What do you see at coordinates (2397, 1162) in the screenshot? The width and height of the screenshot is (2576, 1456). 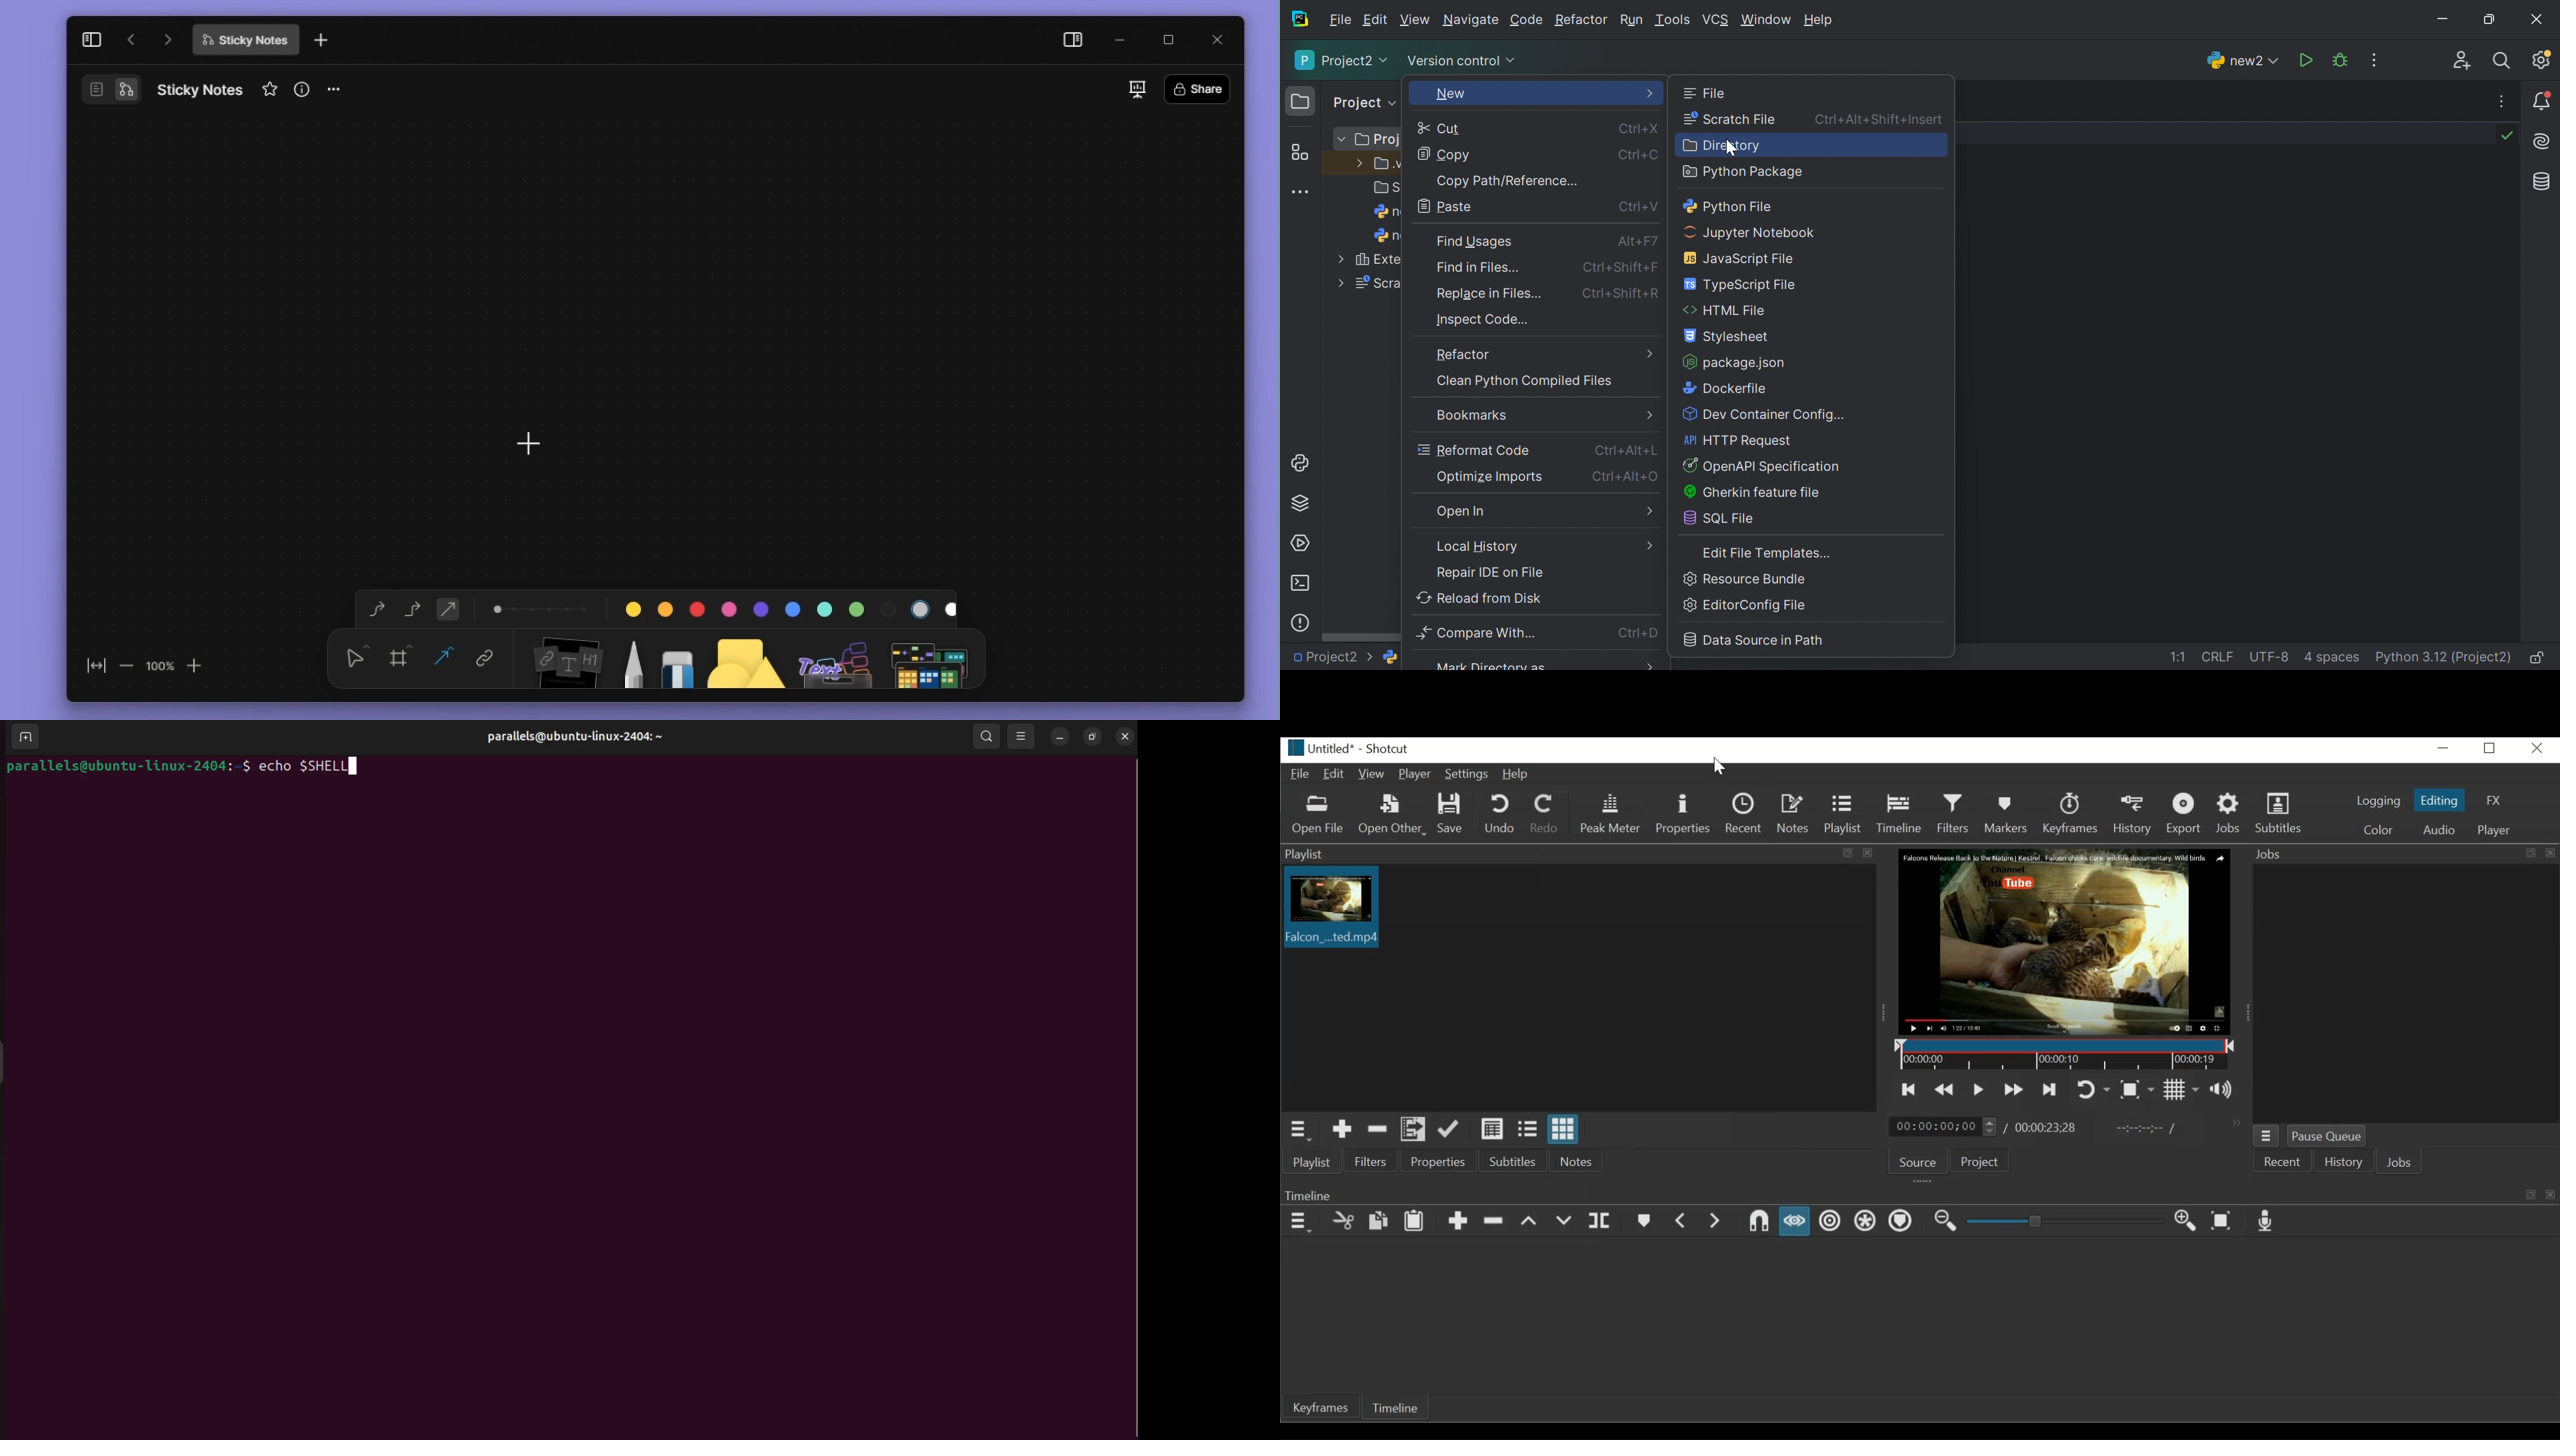 I see `Jobs` at bounding box center [2397, 1162].